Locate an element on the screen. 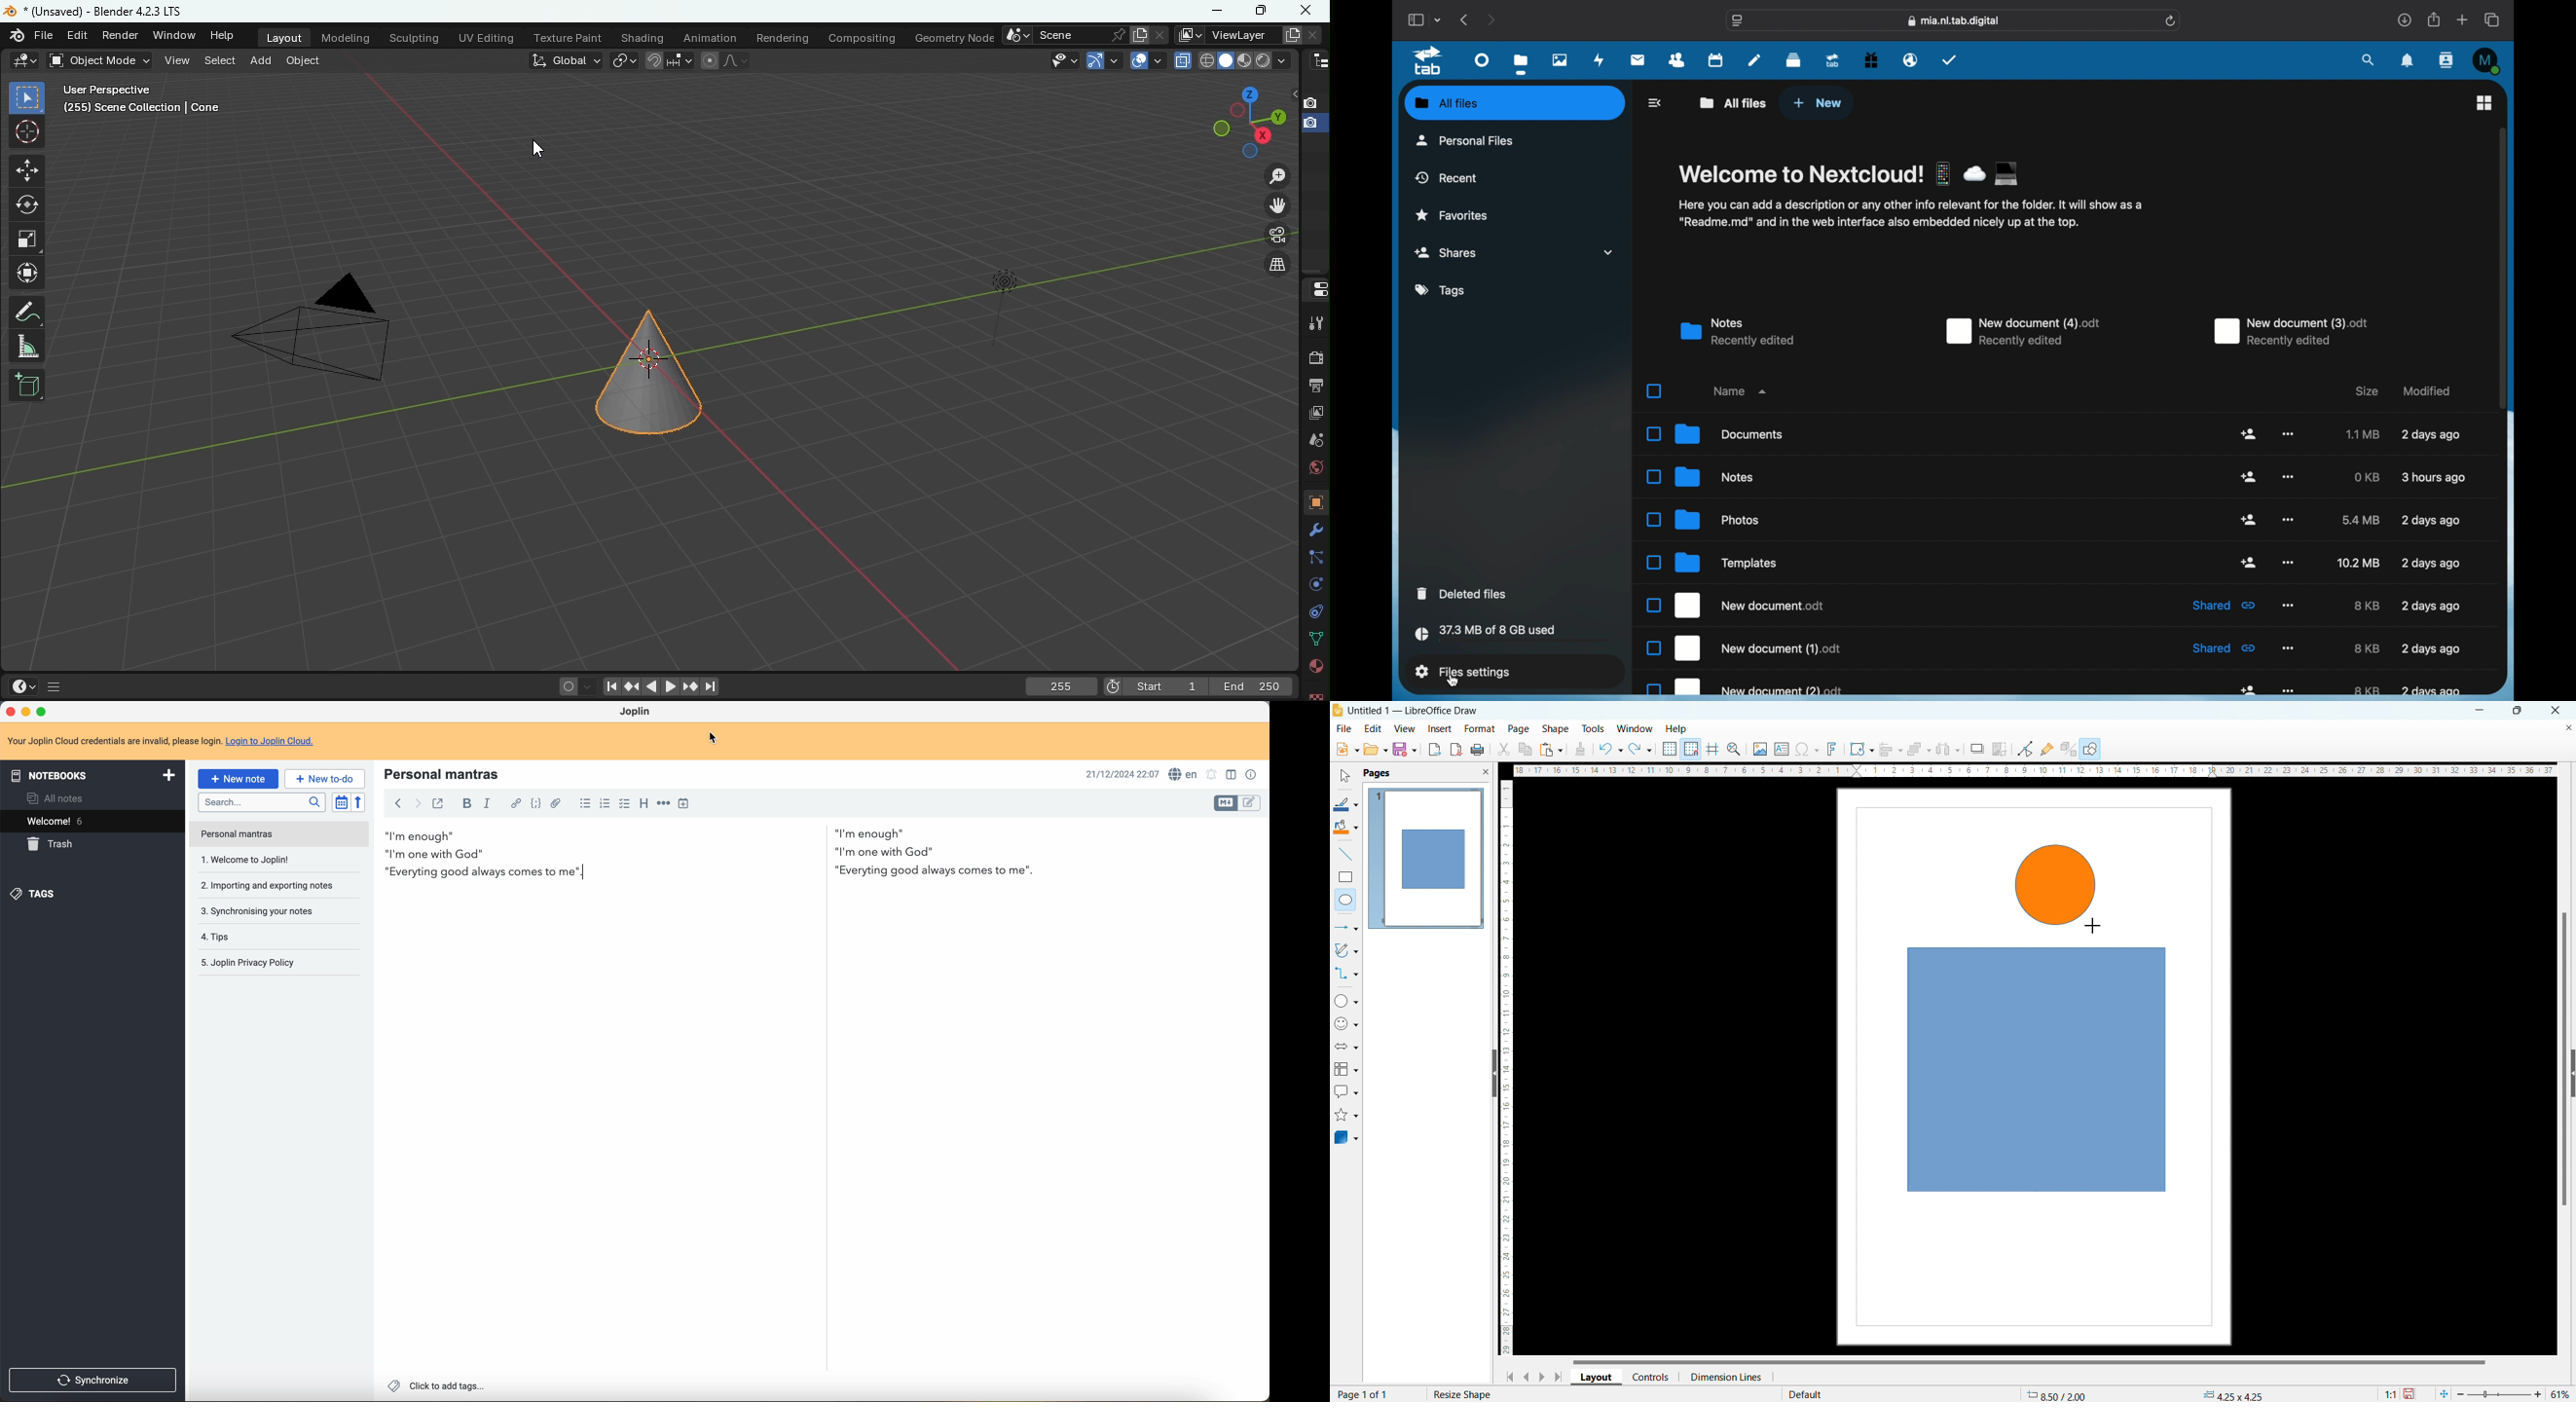 This screenshot has height=1428, width=2576. Jump to first/last frame in frame range is located at coordinates (712, 687).